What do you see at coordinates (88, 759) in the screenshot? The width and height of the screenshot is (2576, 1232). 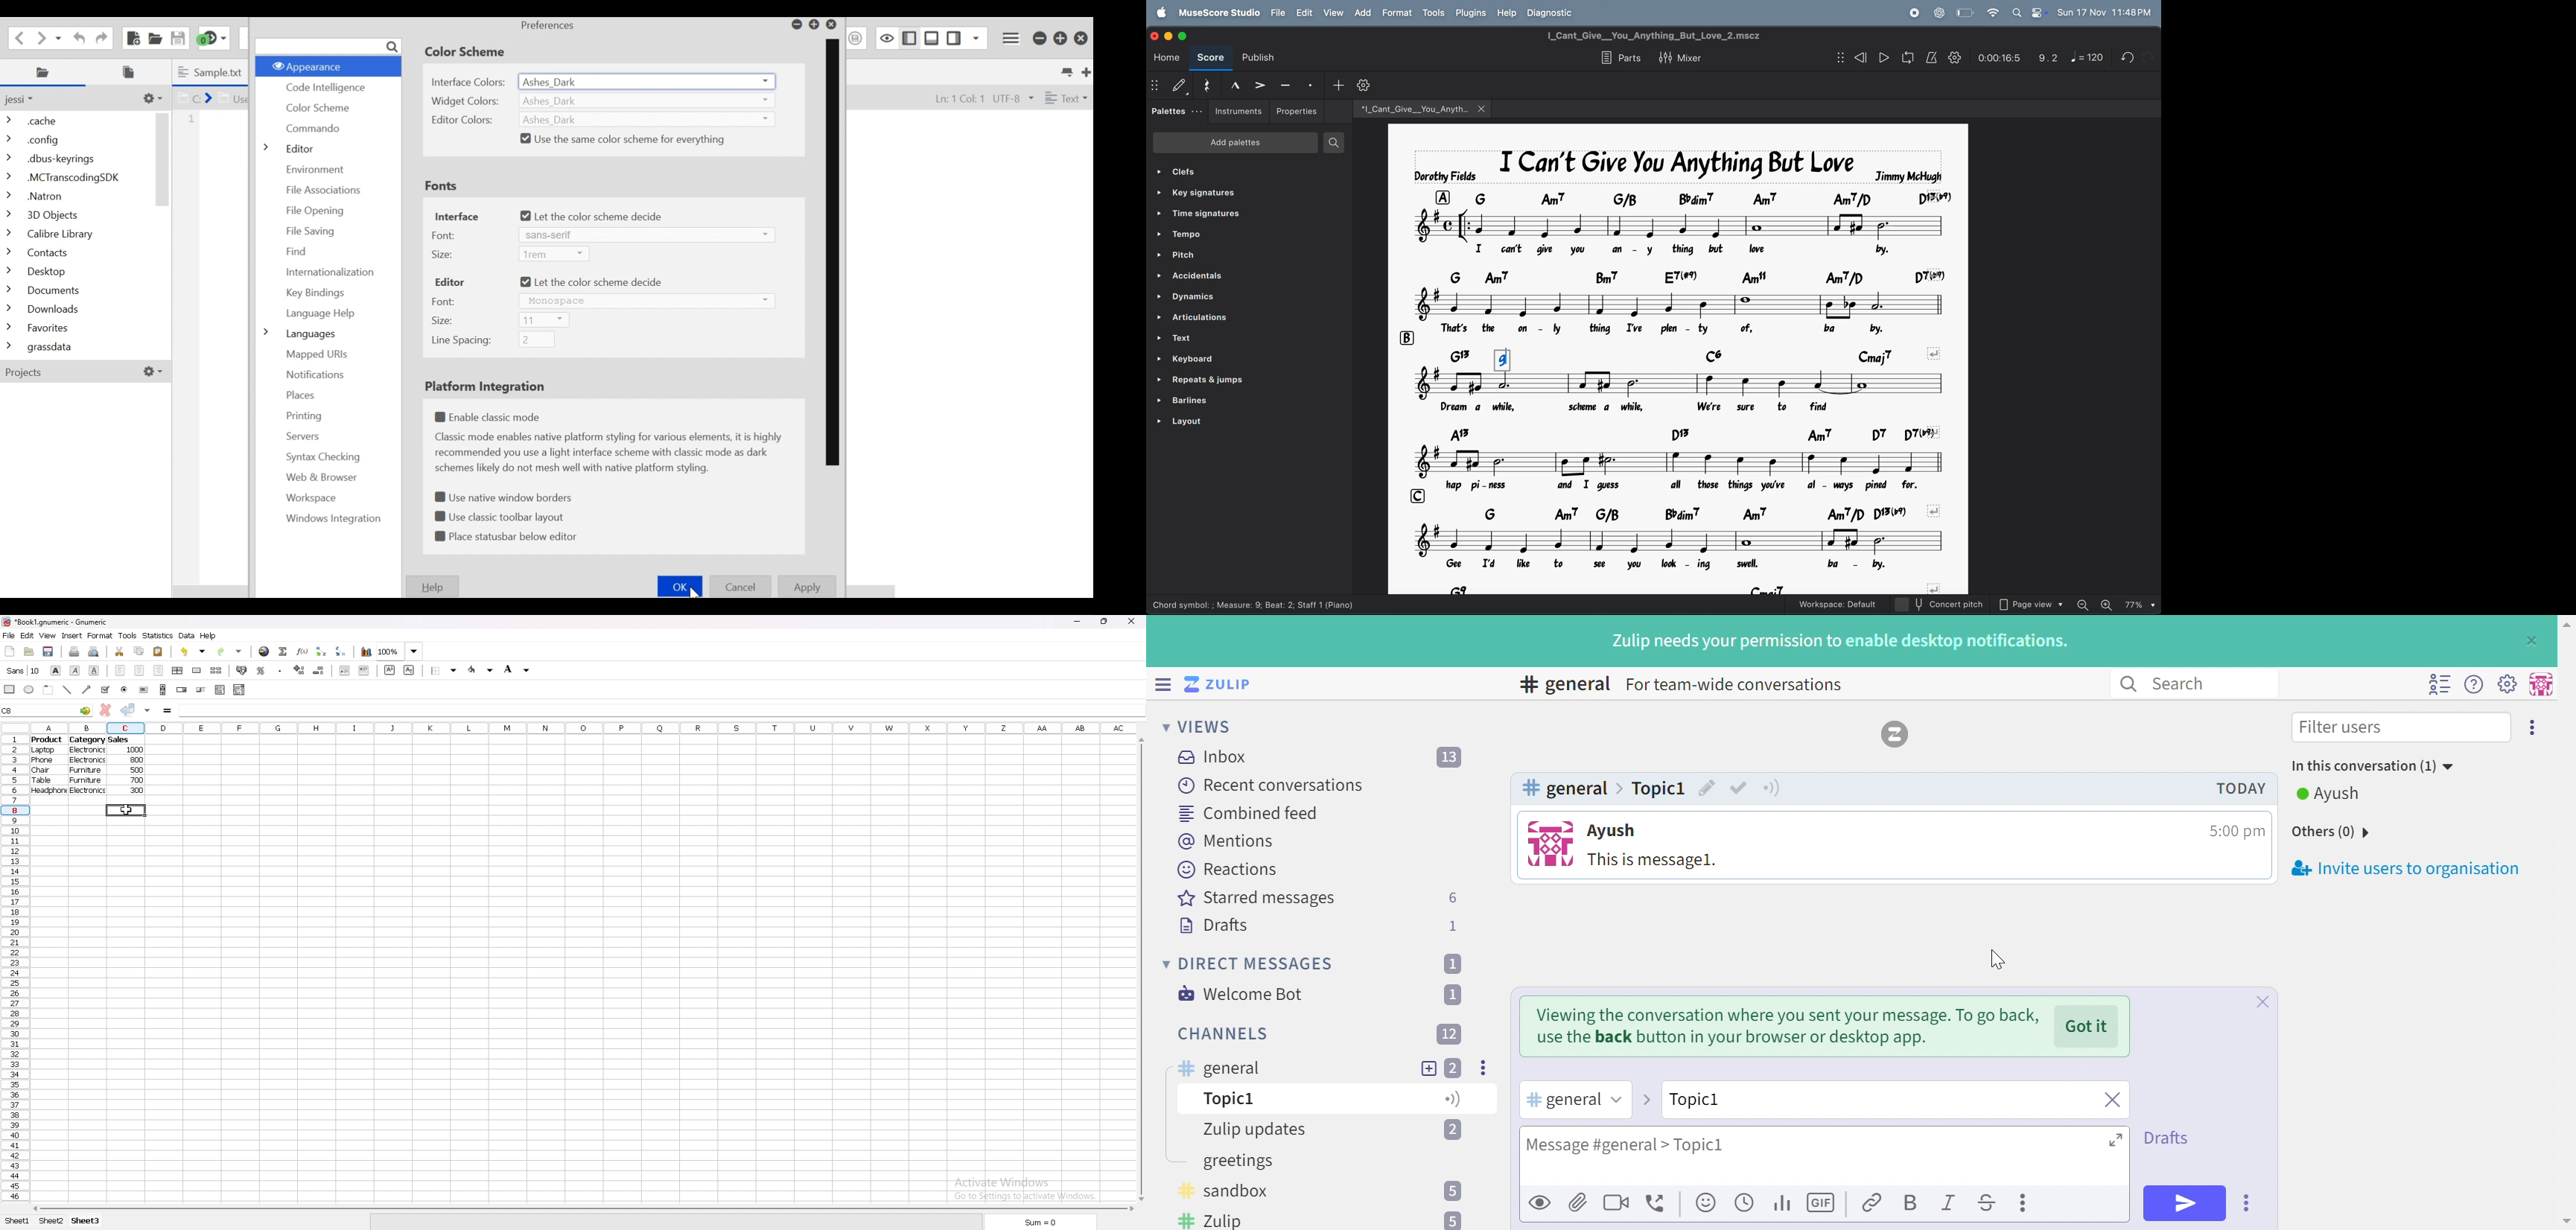 I see `electronics` at bounding box center [88, 759].